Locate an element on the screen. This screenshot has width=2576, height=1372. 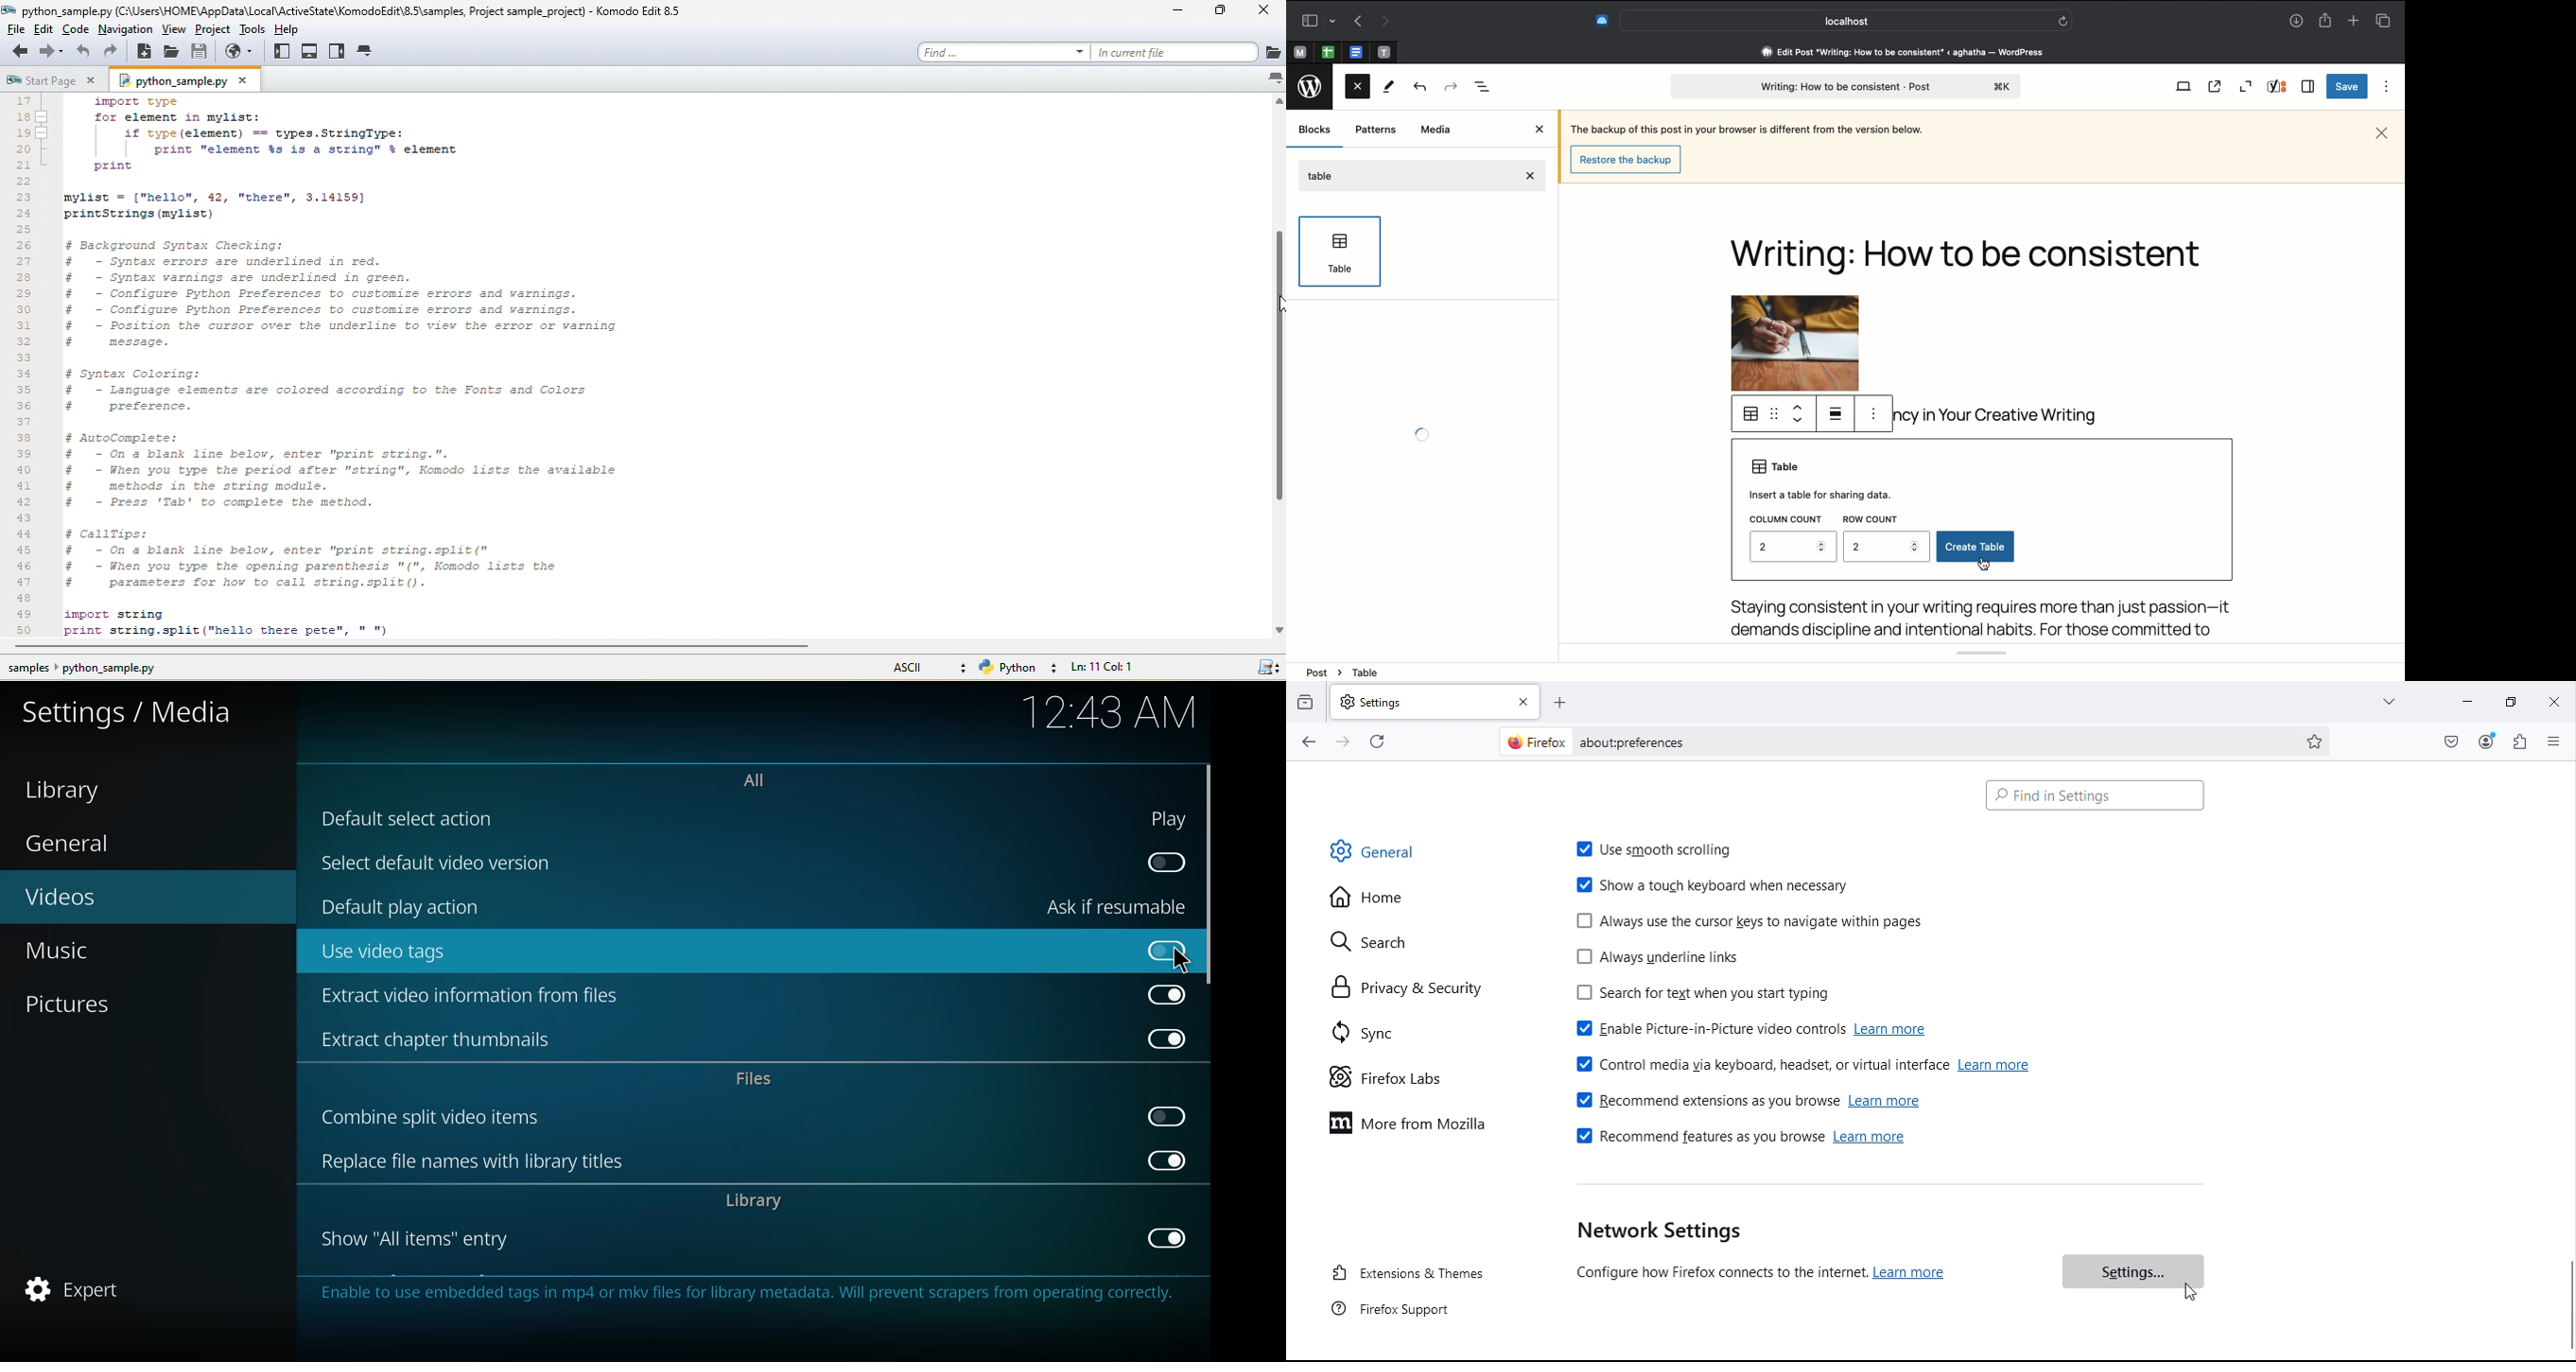
sample python is located at coordinates (96, 670).